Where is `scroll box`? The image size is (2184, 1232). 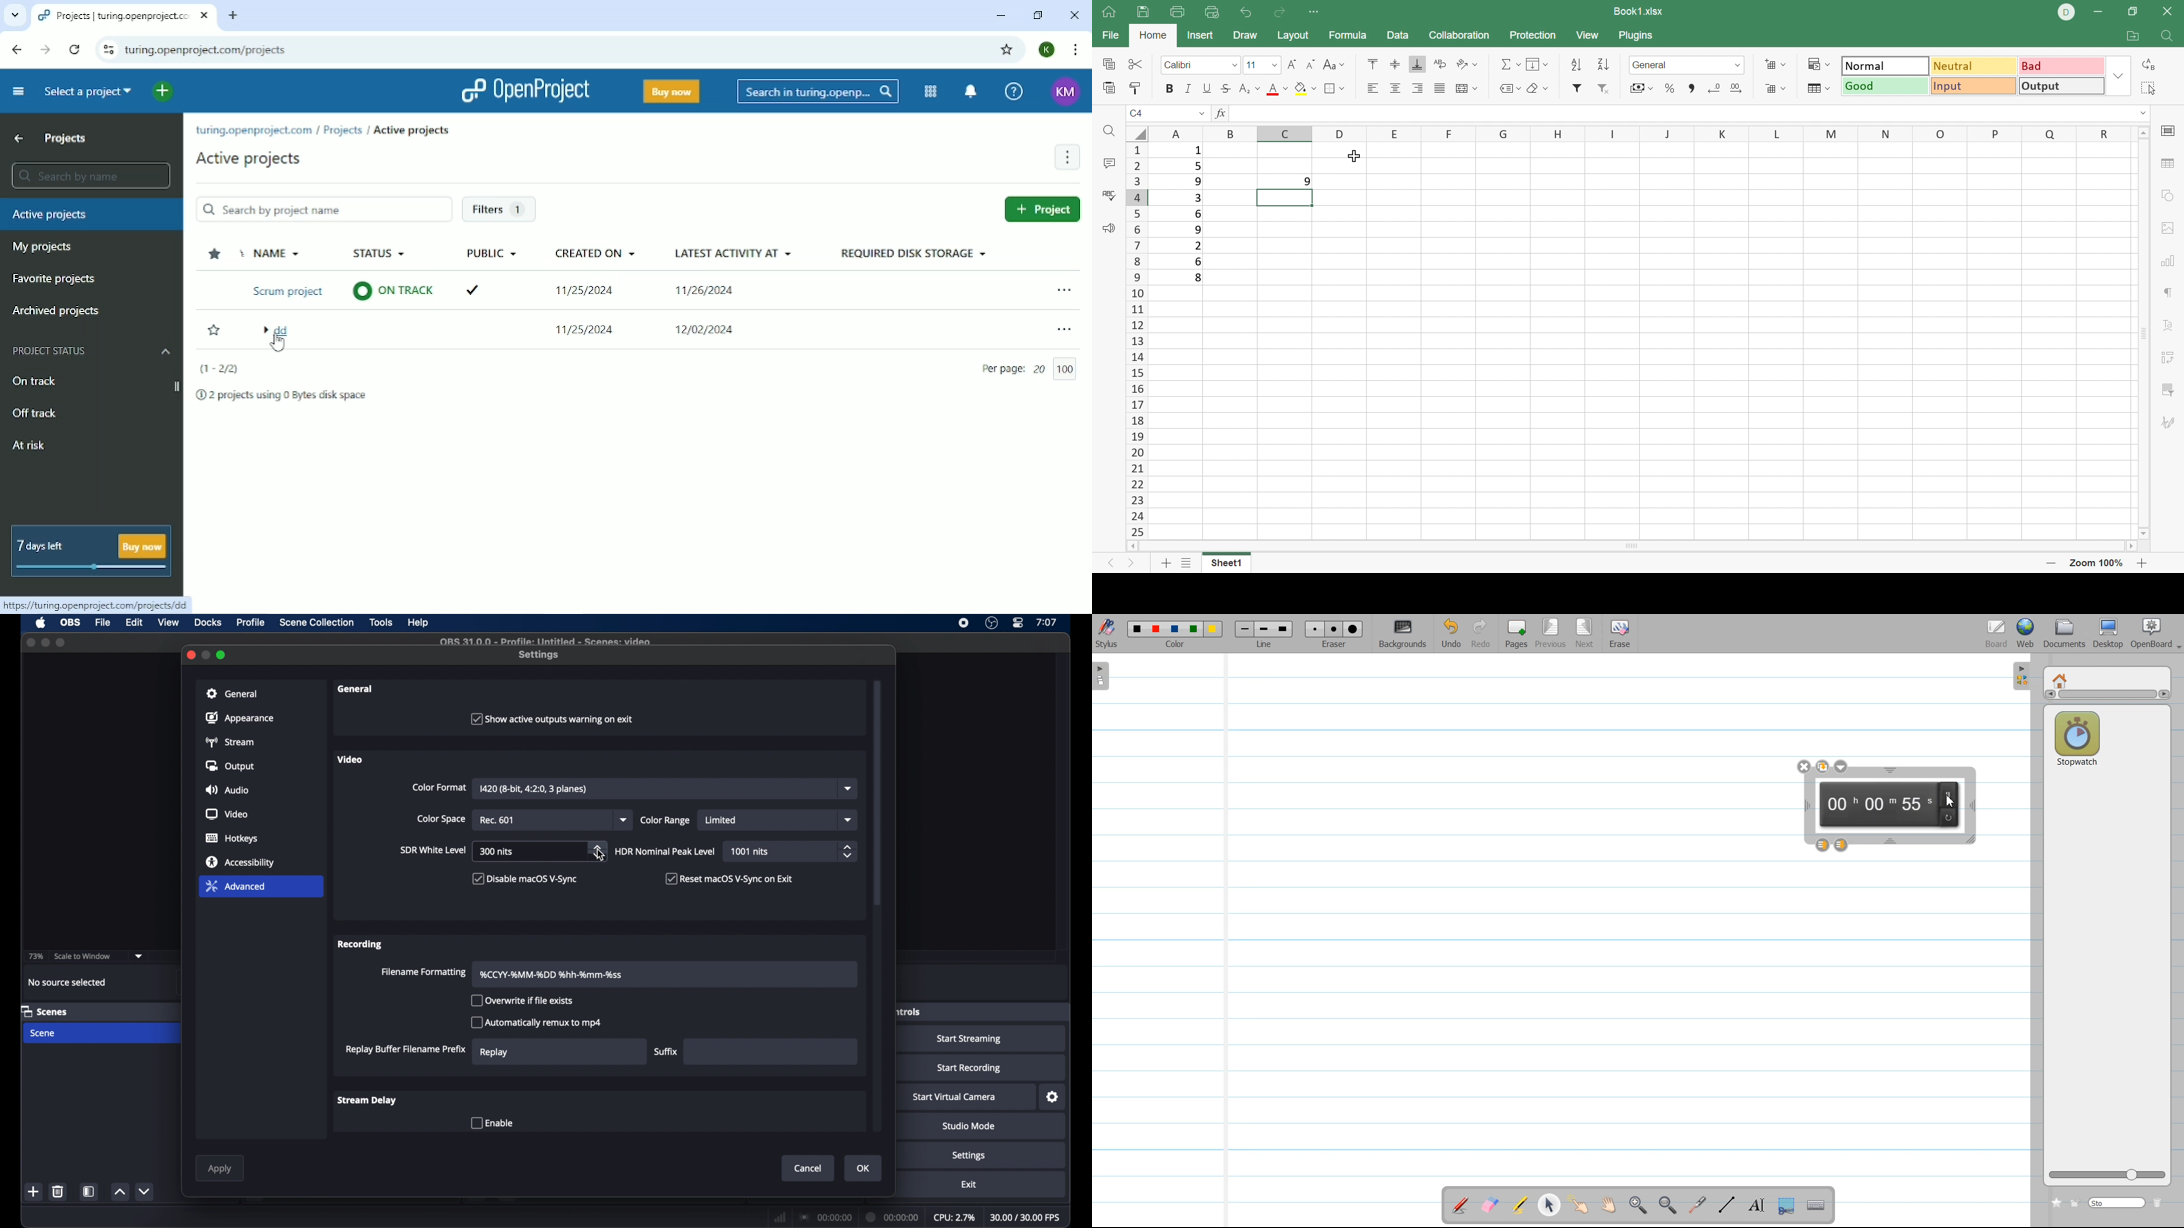 scroll box is located at coordinates (879, 793).